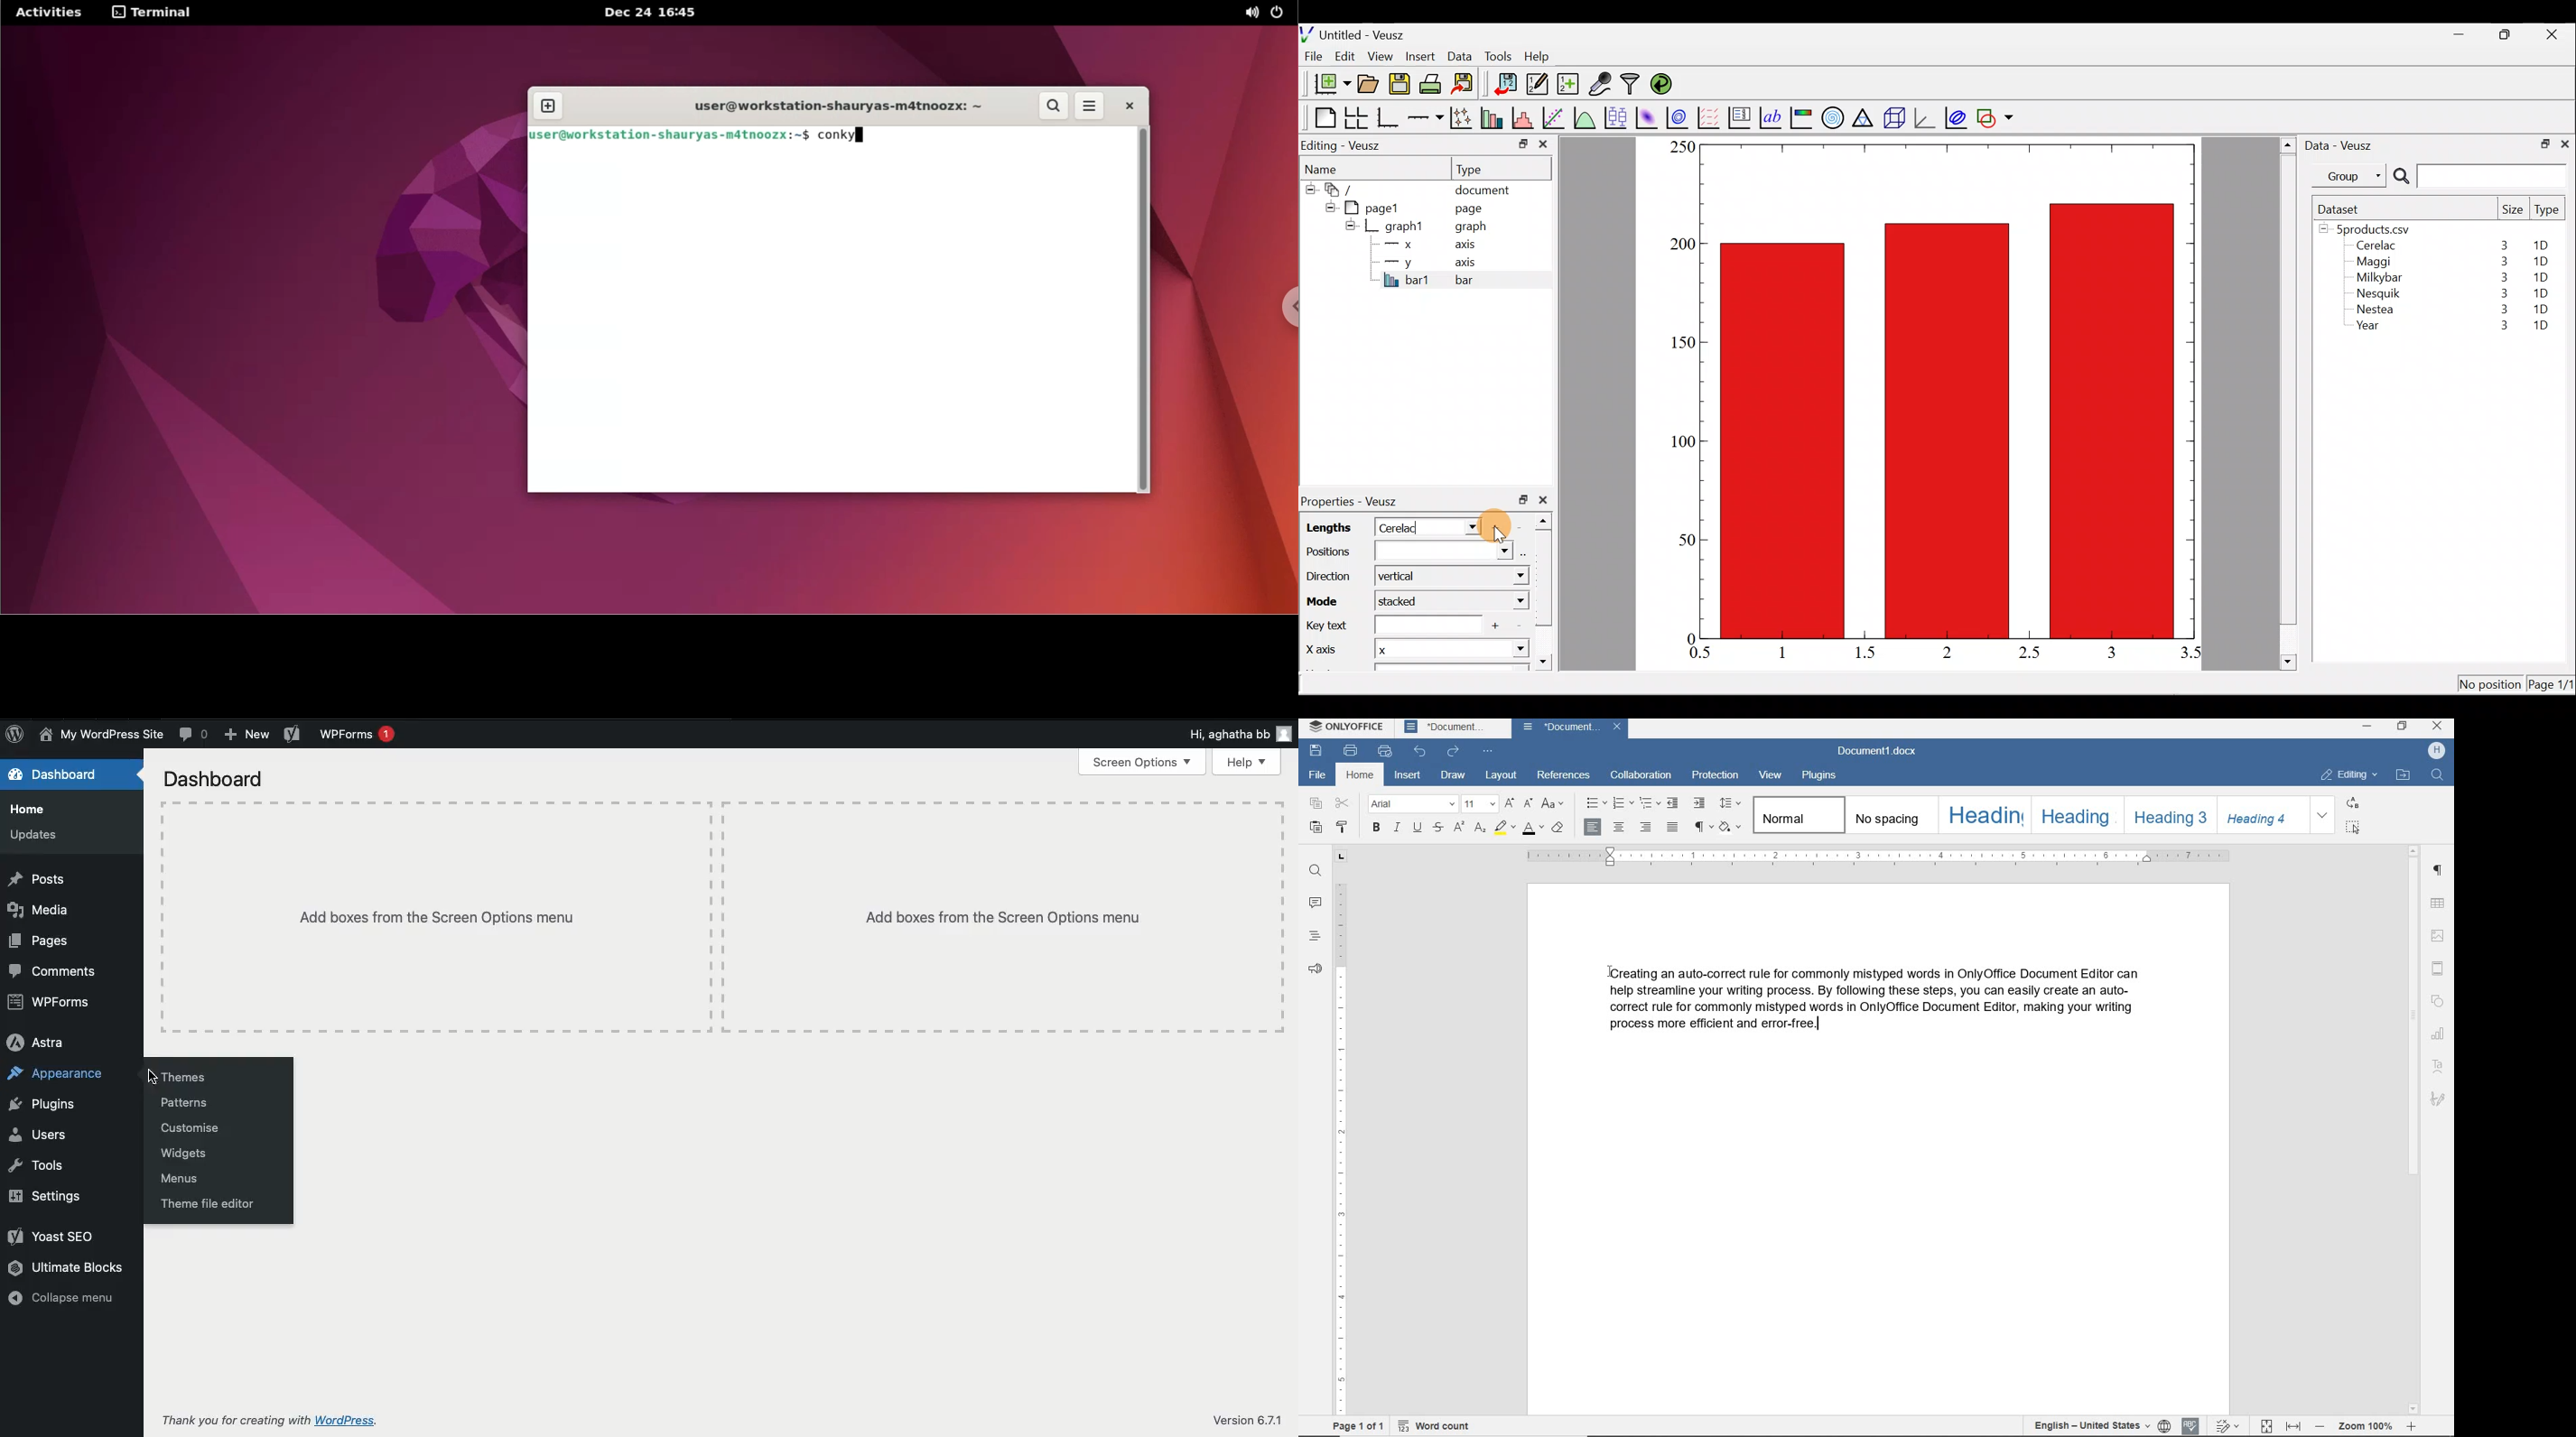 This screenshot has height=1456, width=2576. What do you see at coordinates (1377, 828) in the screenshot?
I see `bold` at bounding box center [1377, 828].